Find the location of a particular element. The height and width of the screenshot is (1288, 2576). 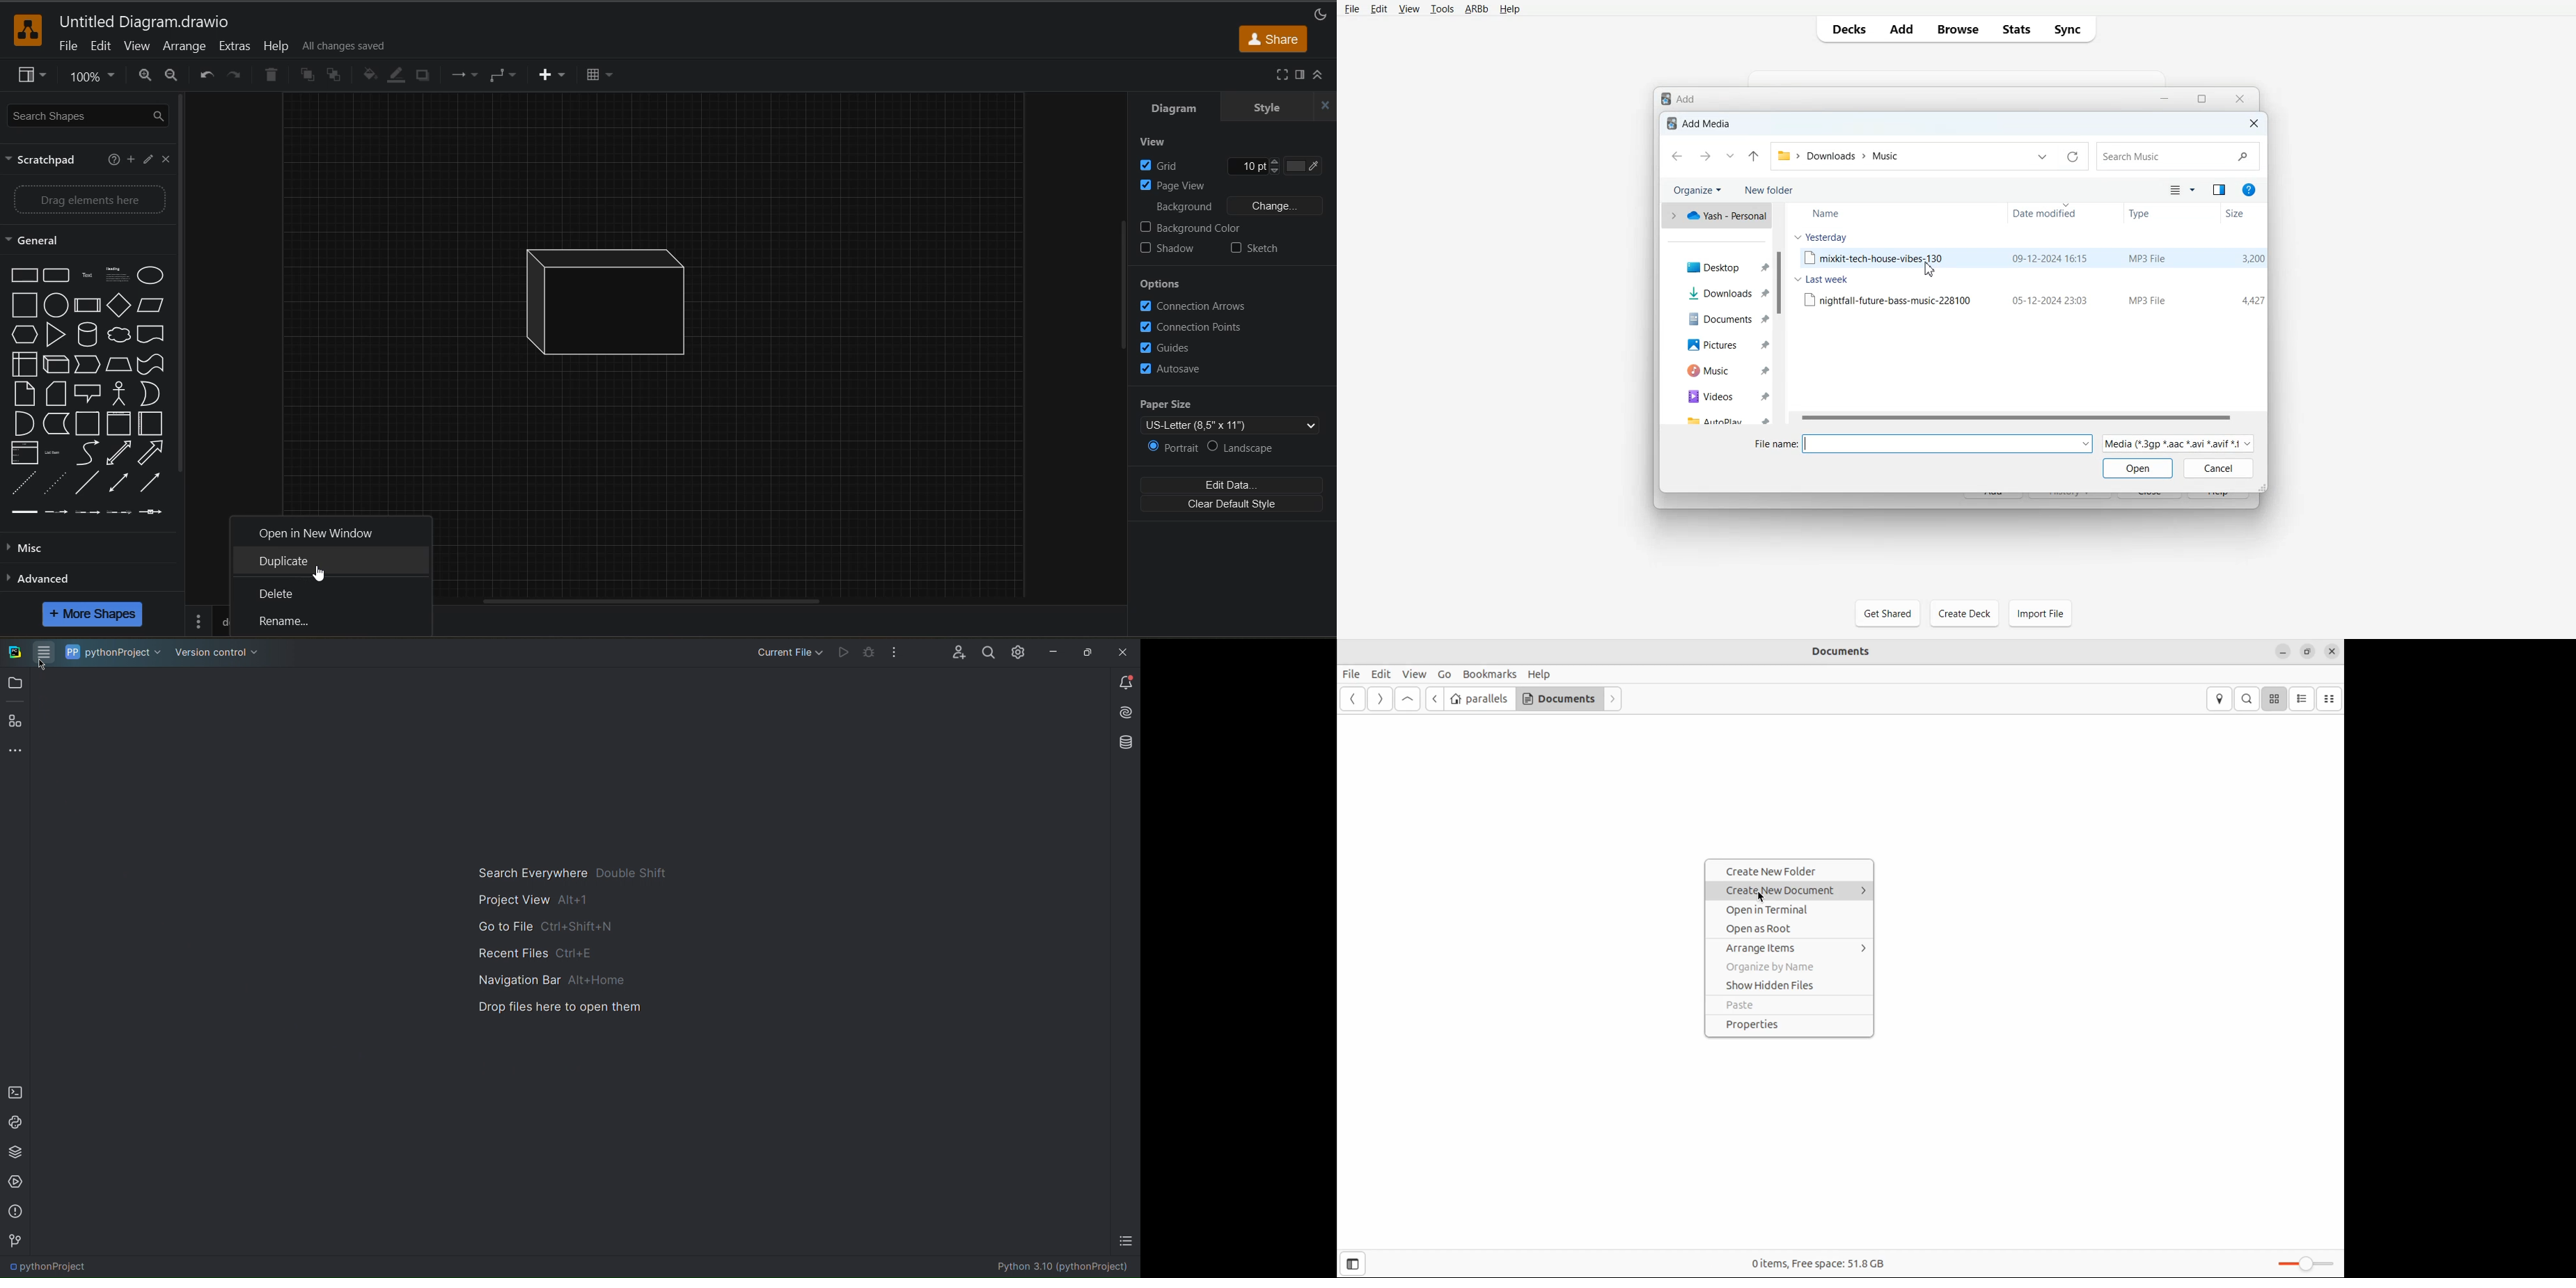

fill color is located at coordinates (372, 76).